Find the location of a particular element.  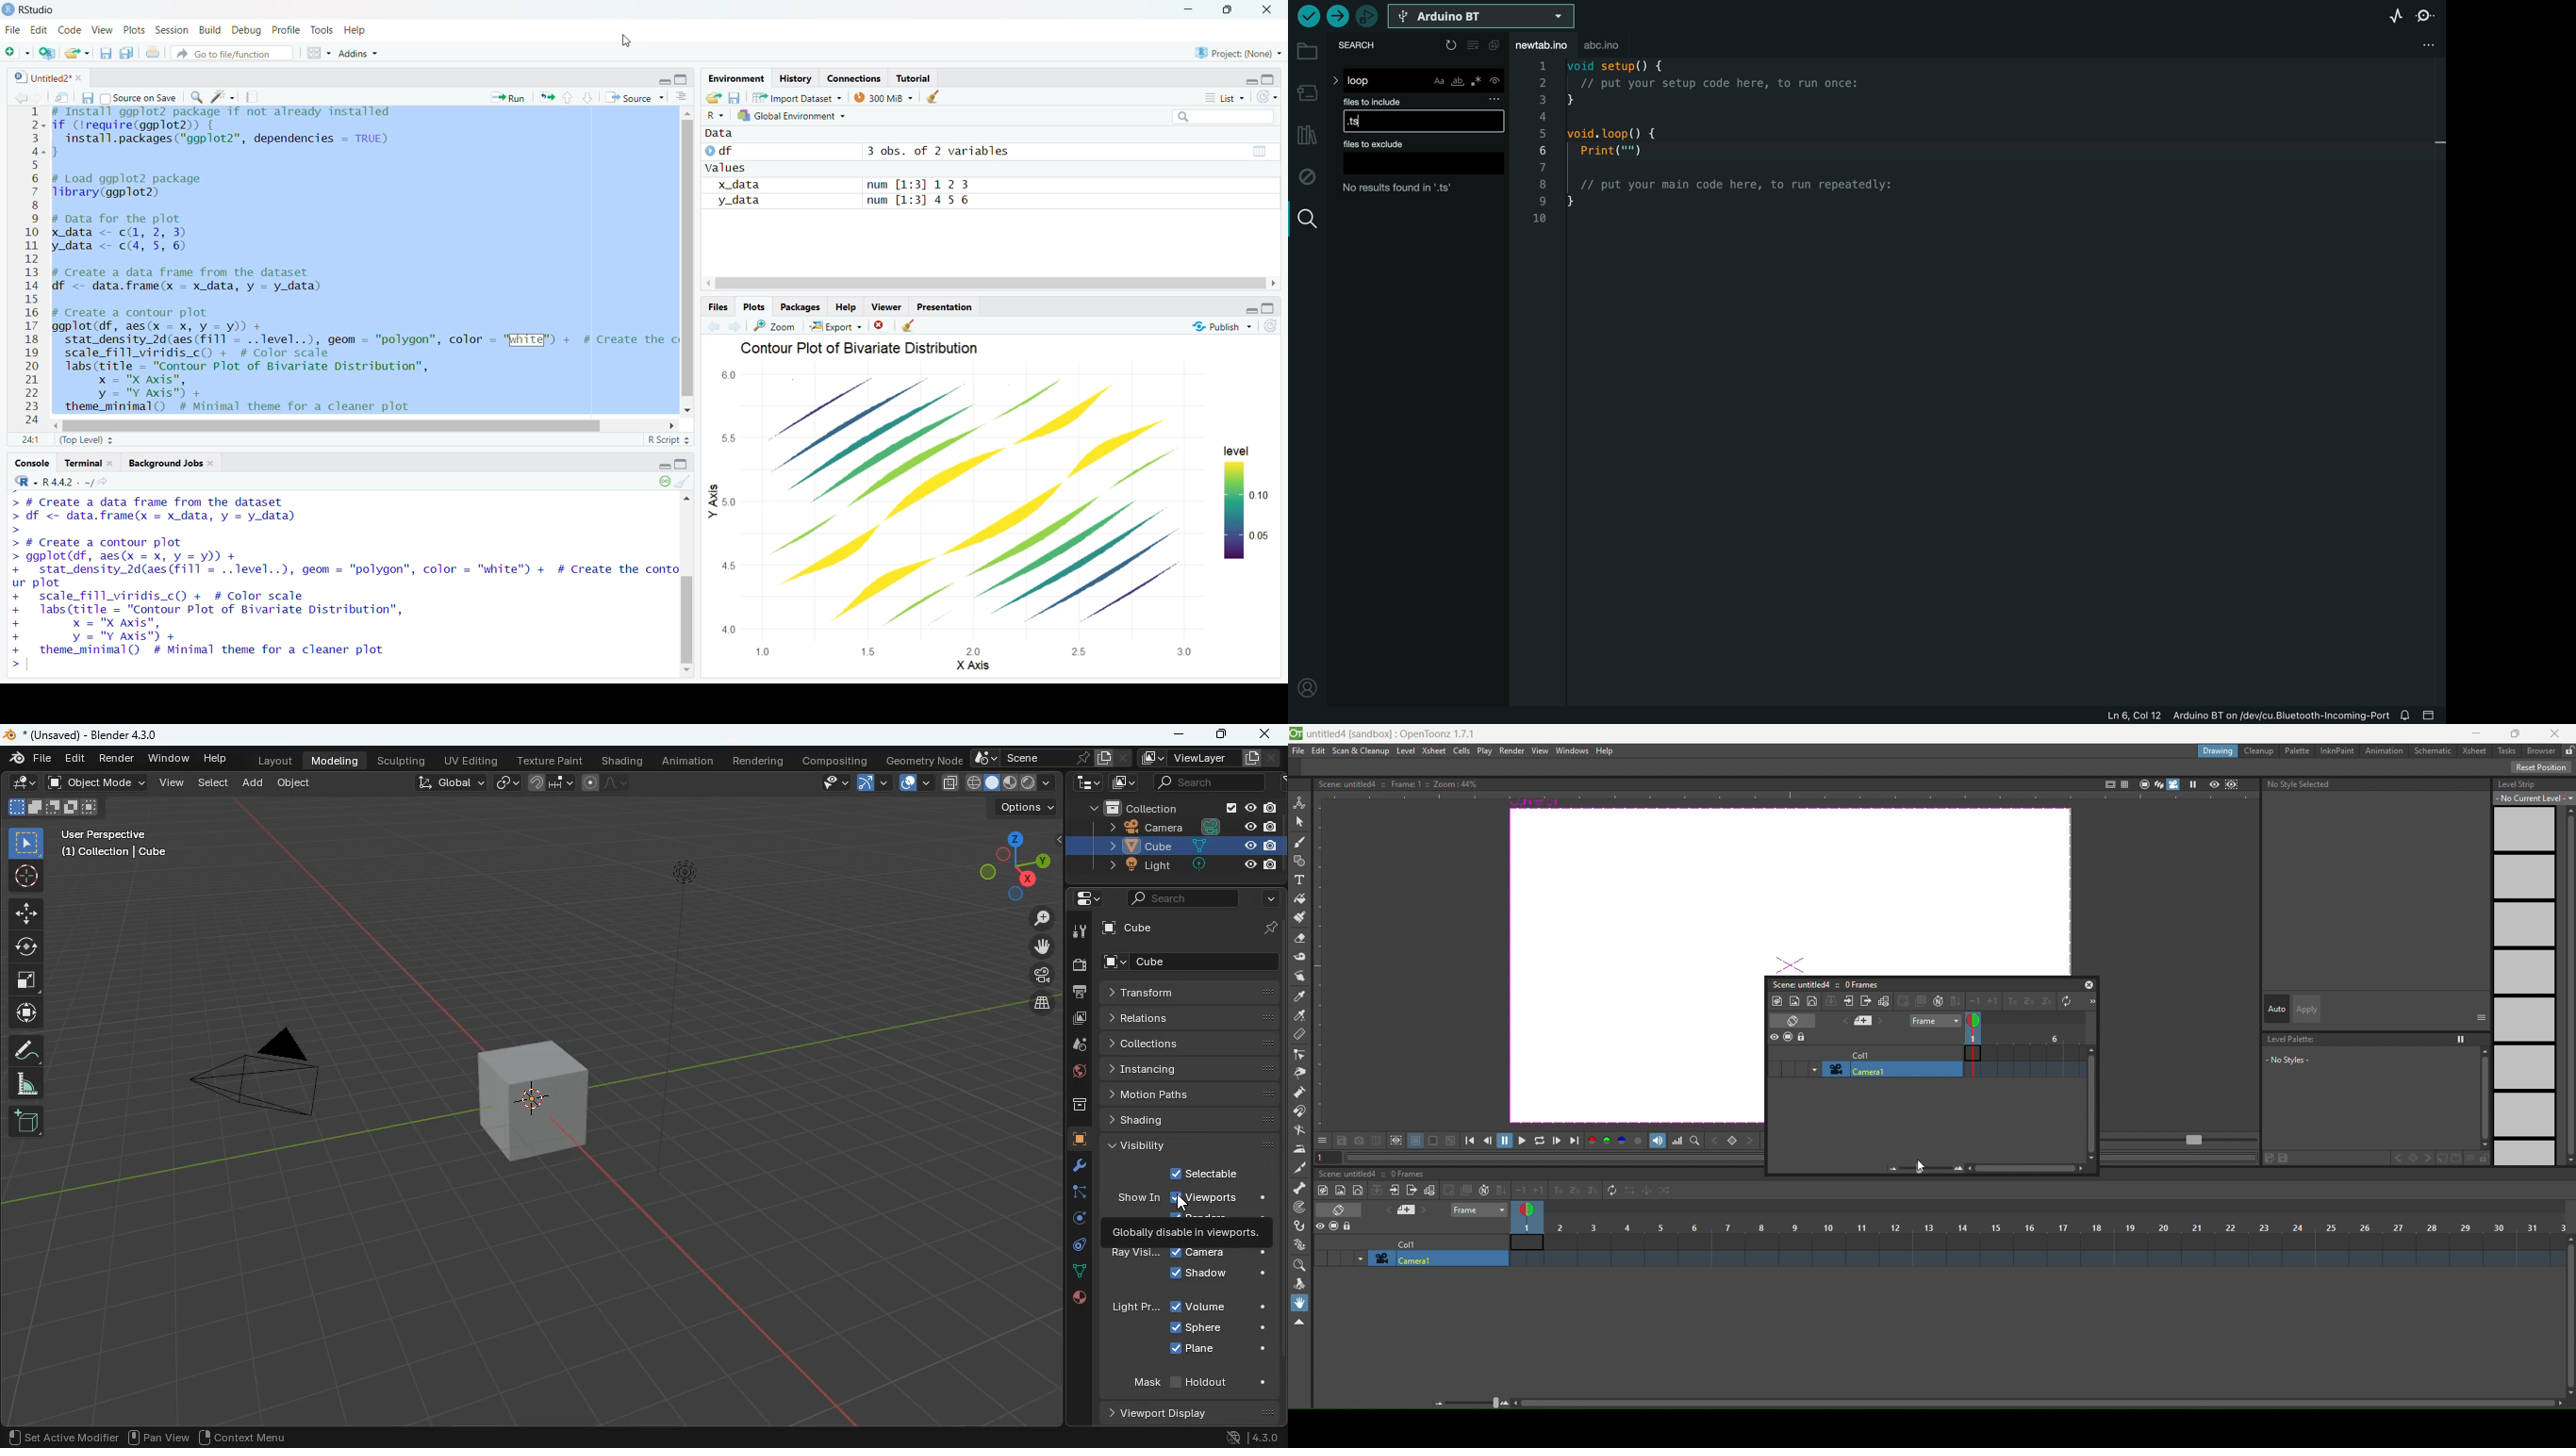

value of matrix is located at coordinates (1258, 152).